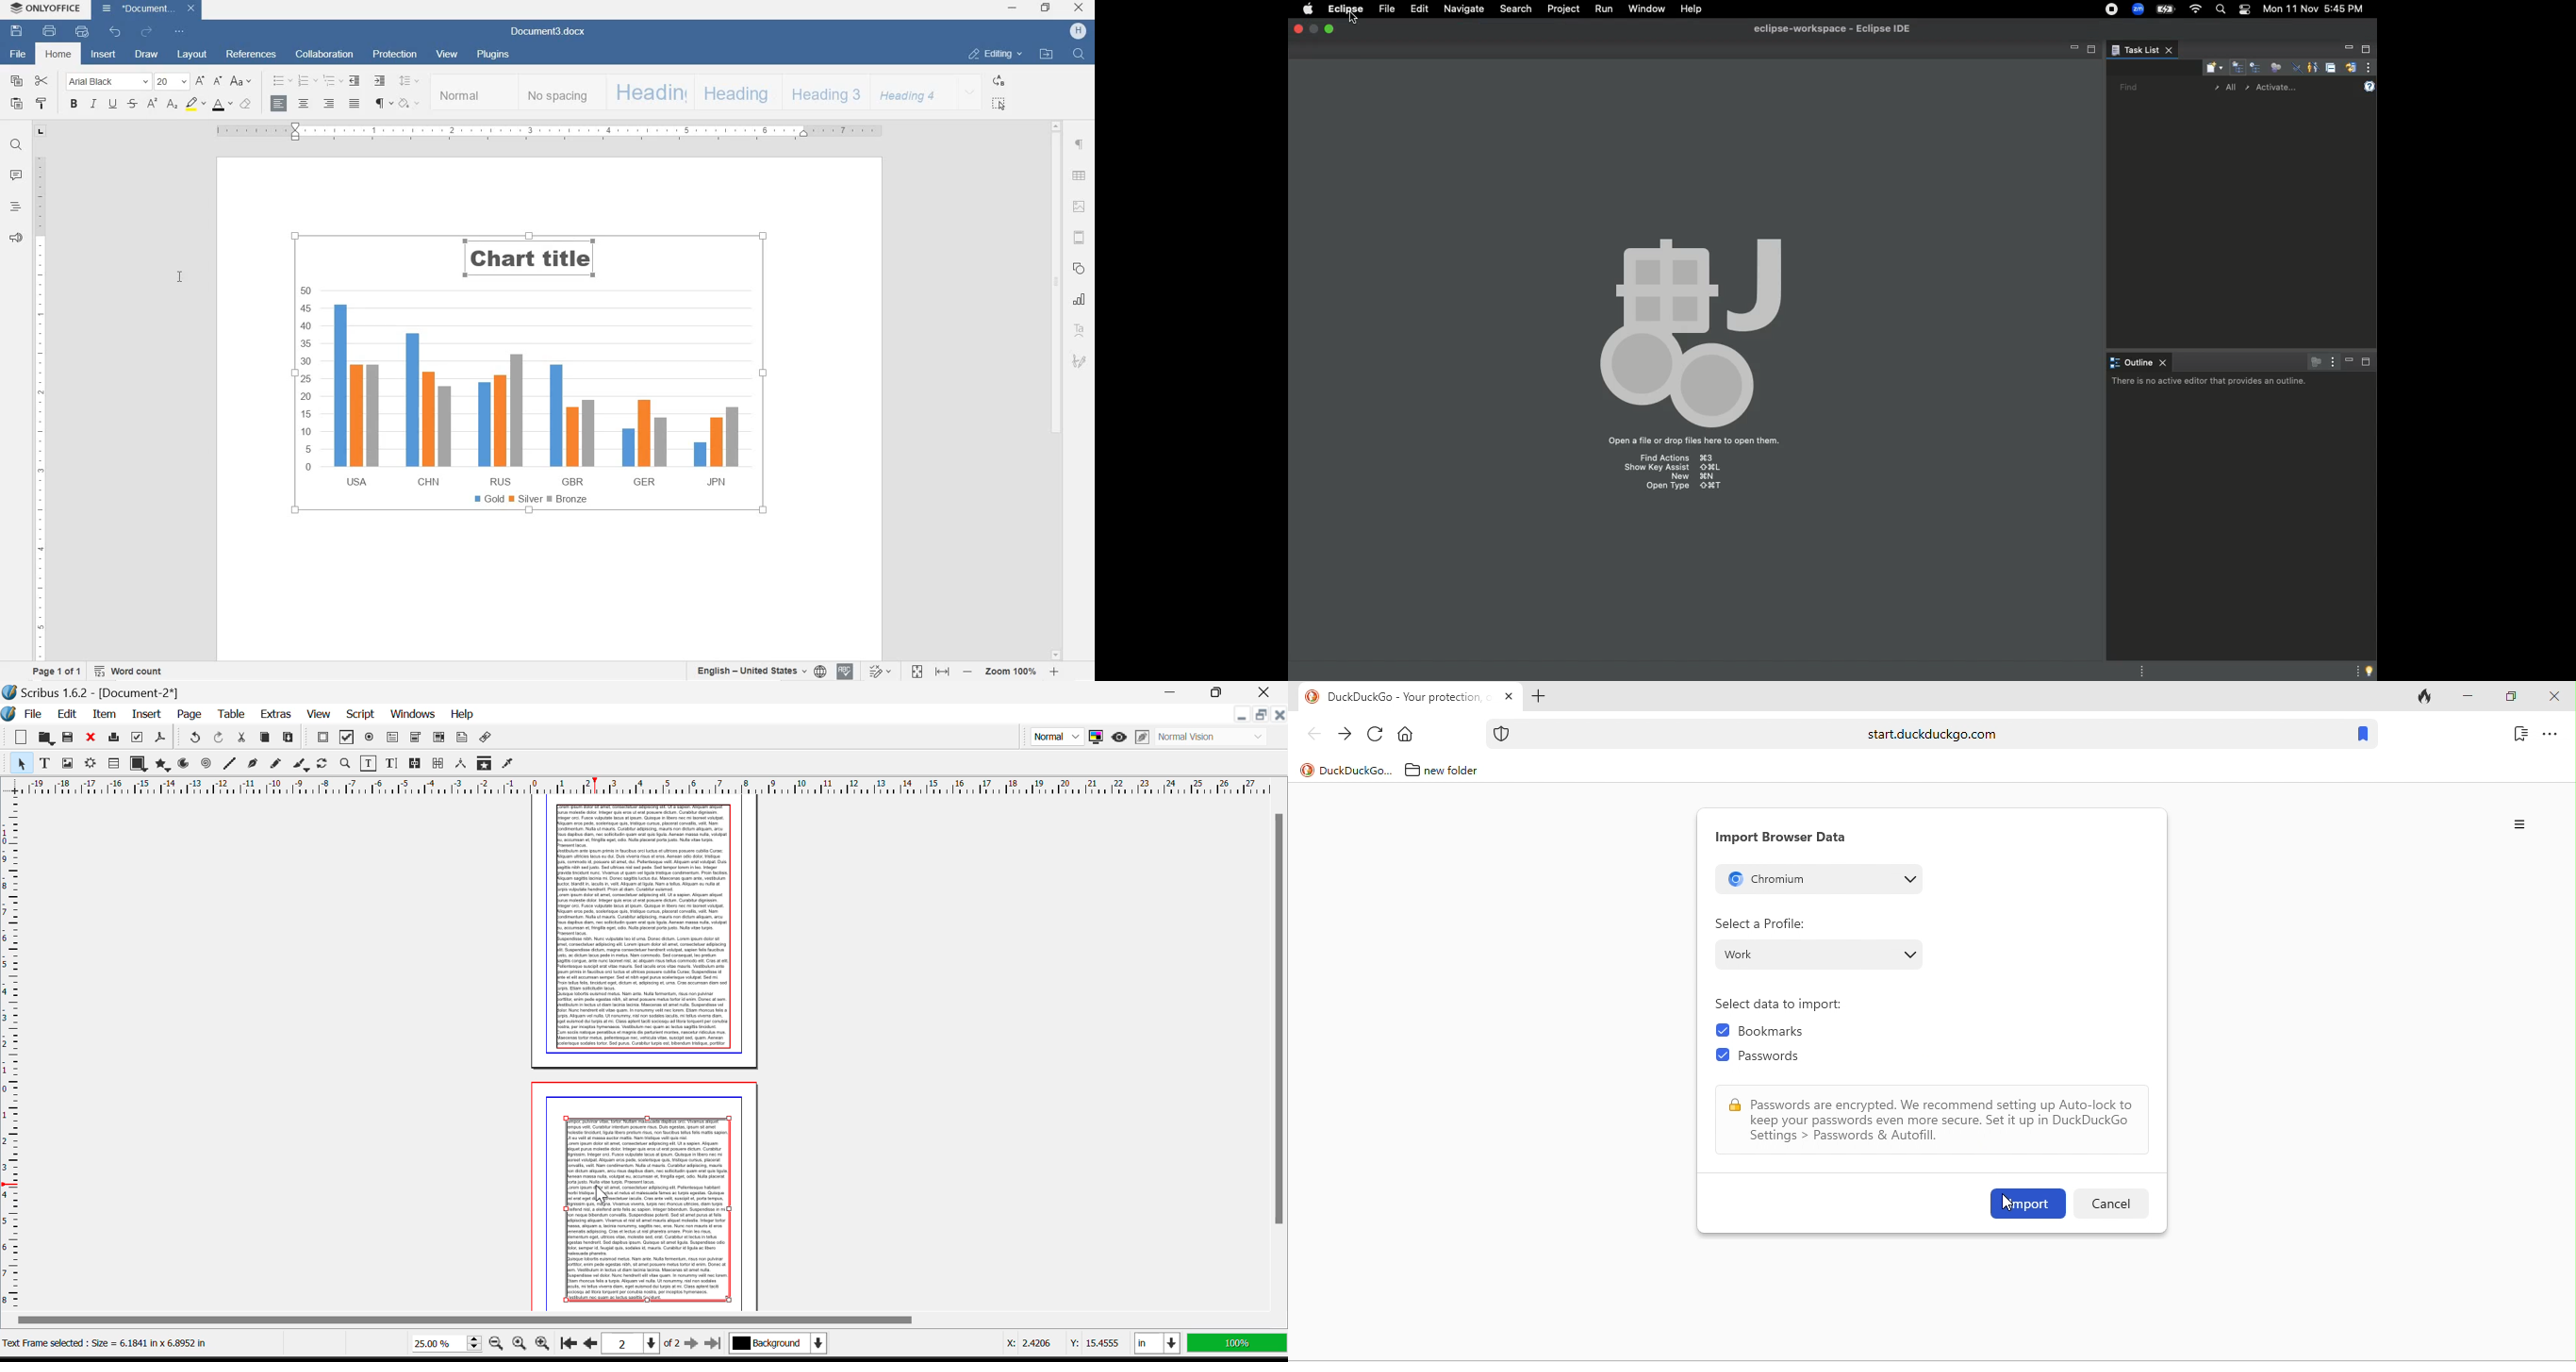 The image size is (2576, 1372). Describe the element at coordinates (241, 81) in the screenshot. I see `CHANGE CASE` at that location.